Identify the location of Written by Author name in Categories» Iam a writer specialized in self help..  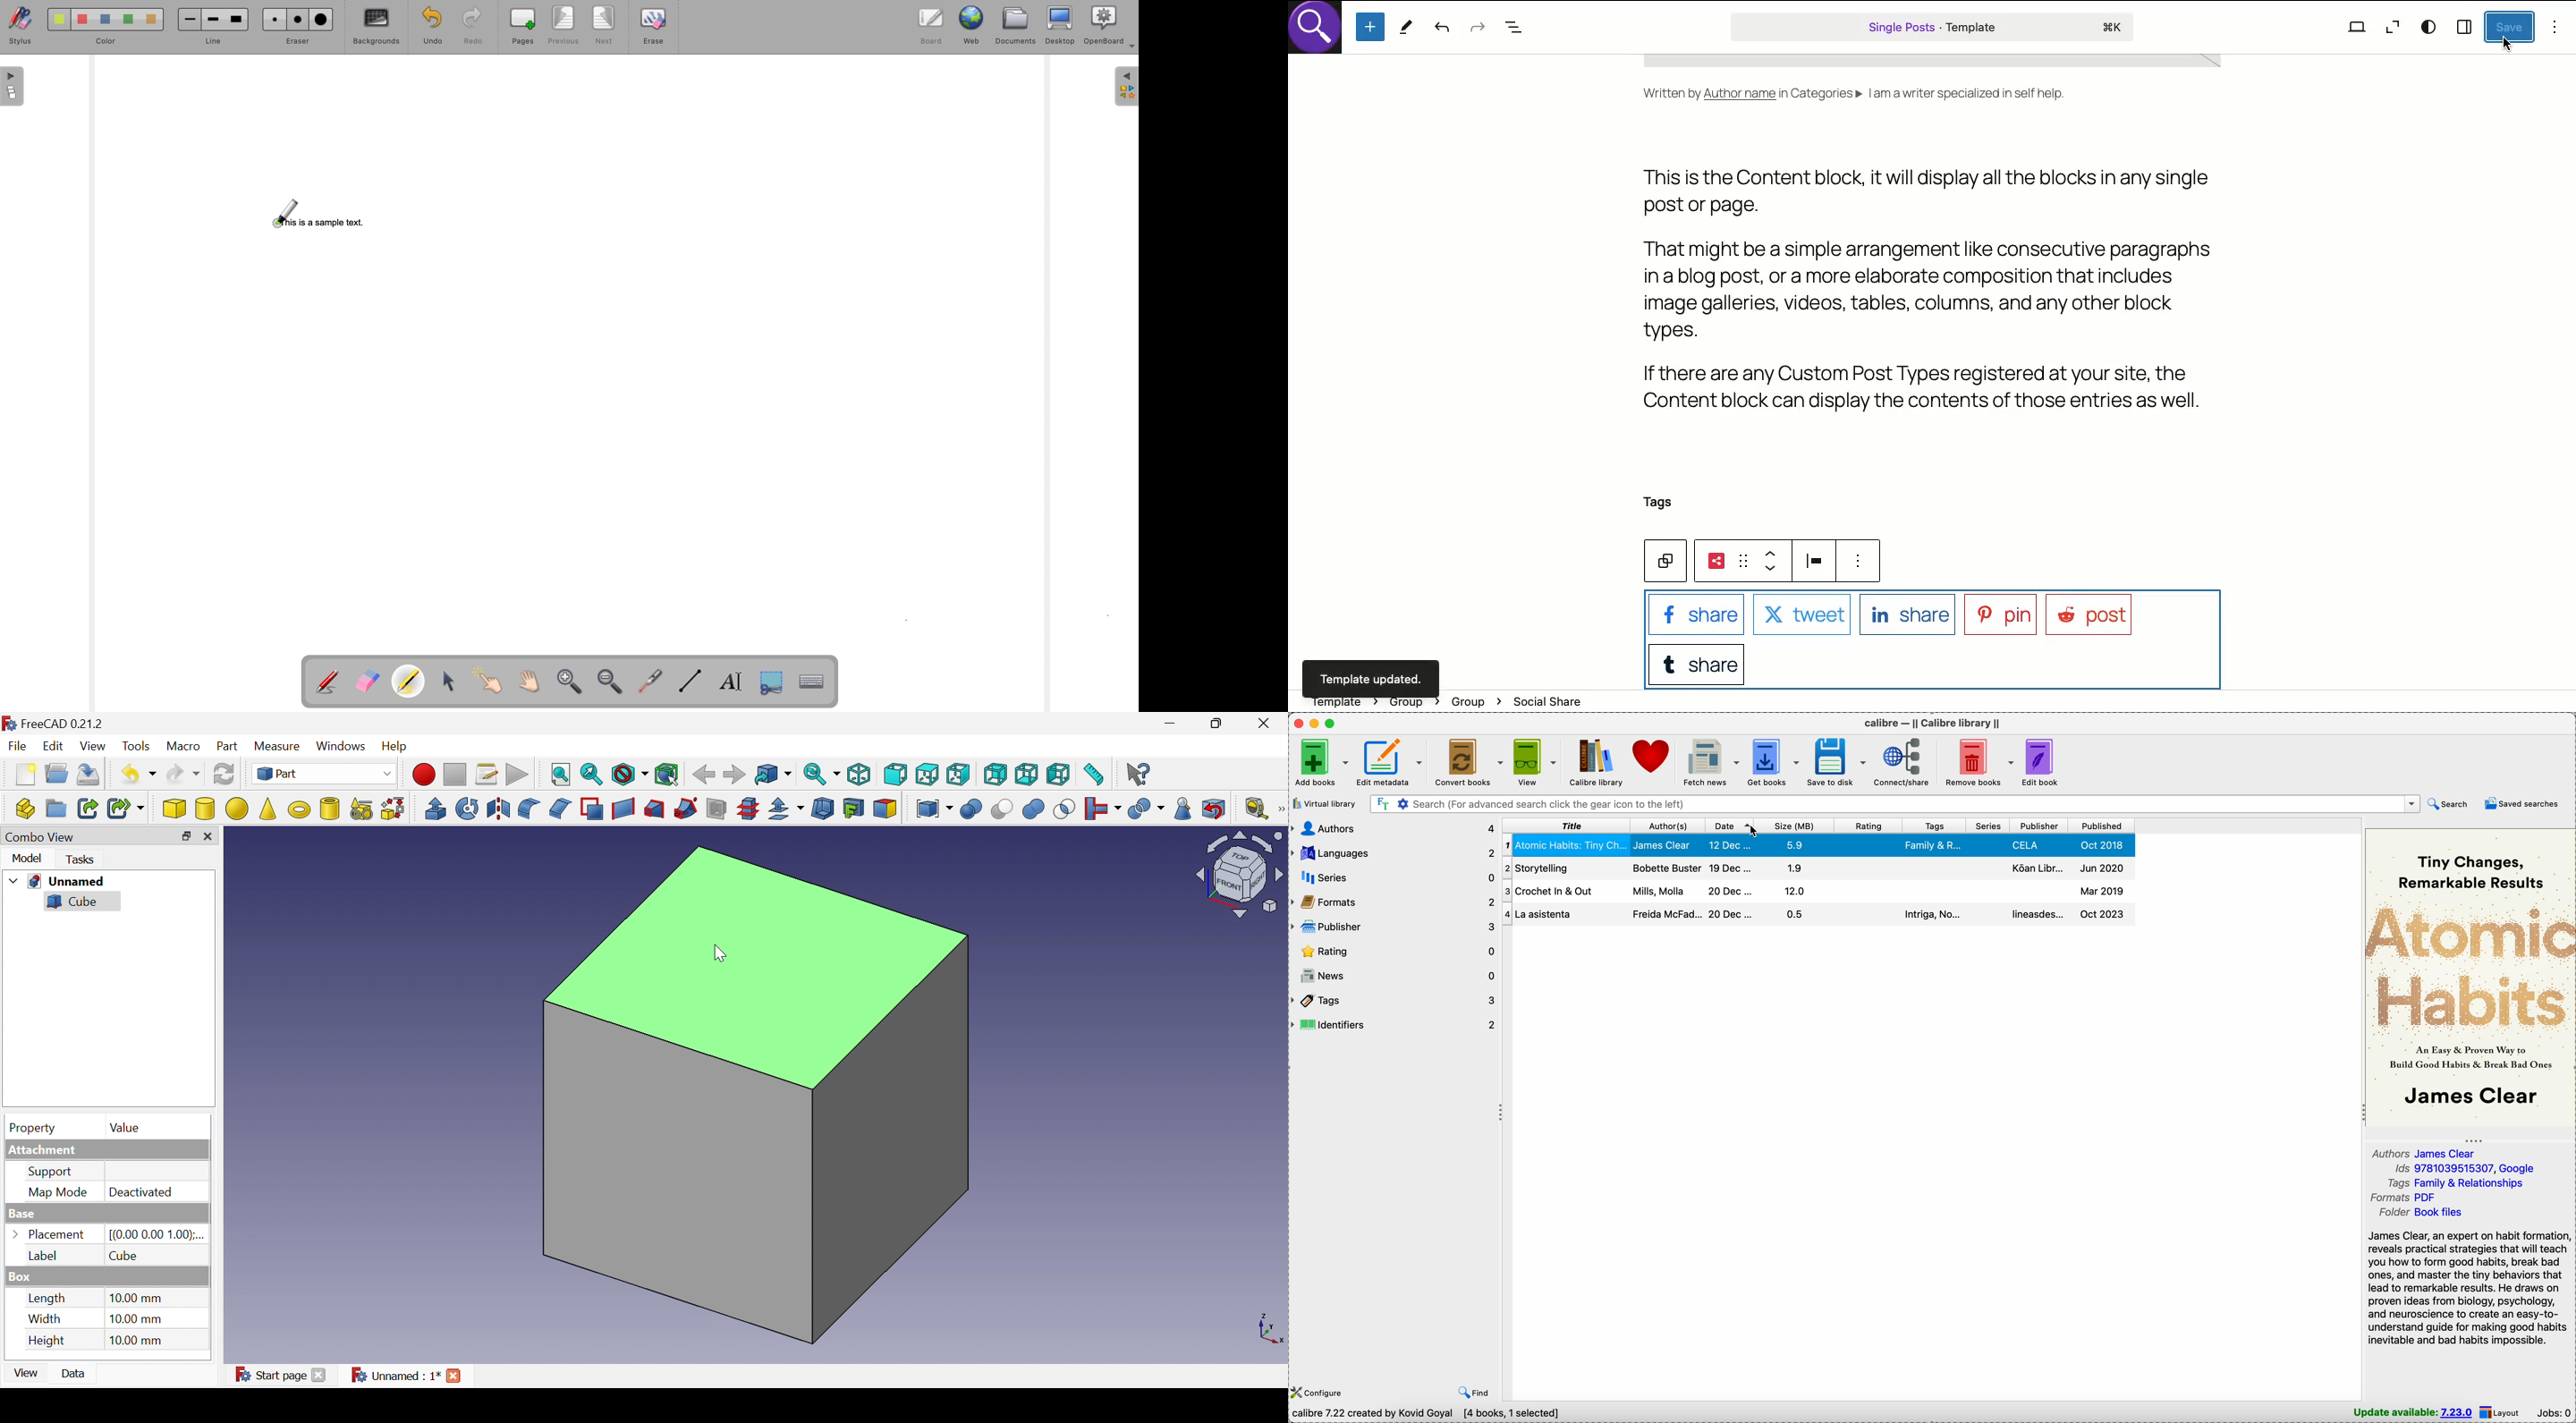
(1852, 95).